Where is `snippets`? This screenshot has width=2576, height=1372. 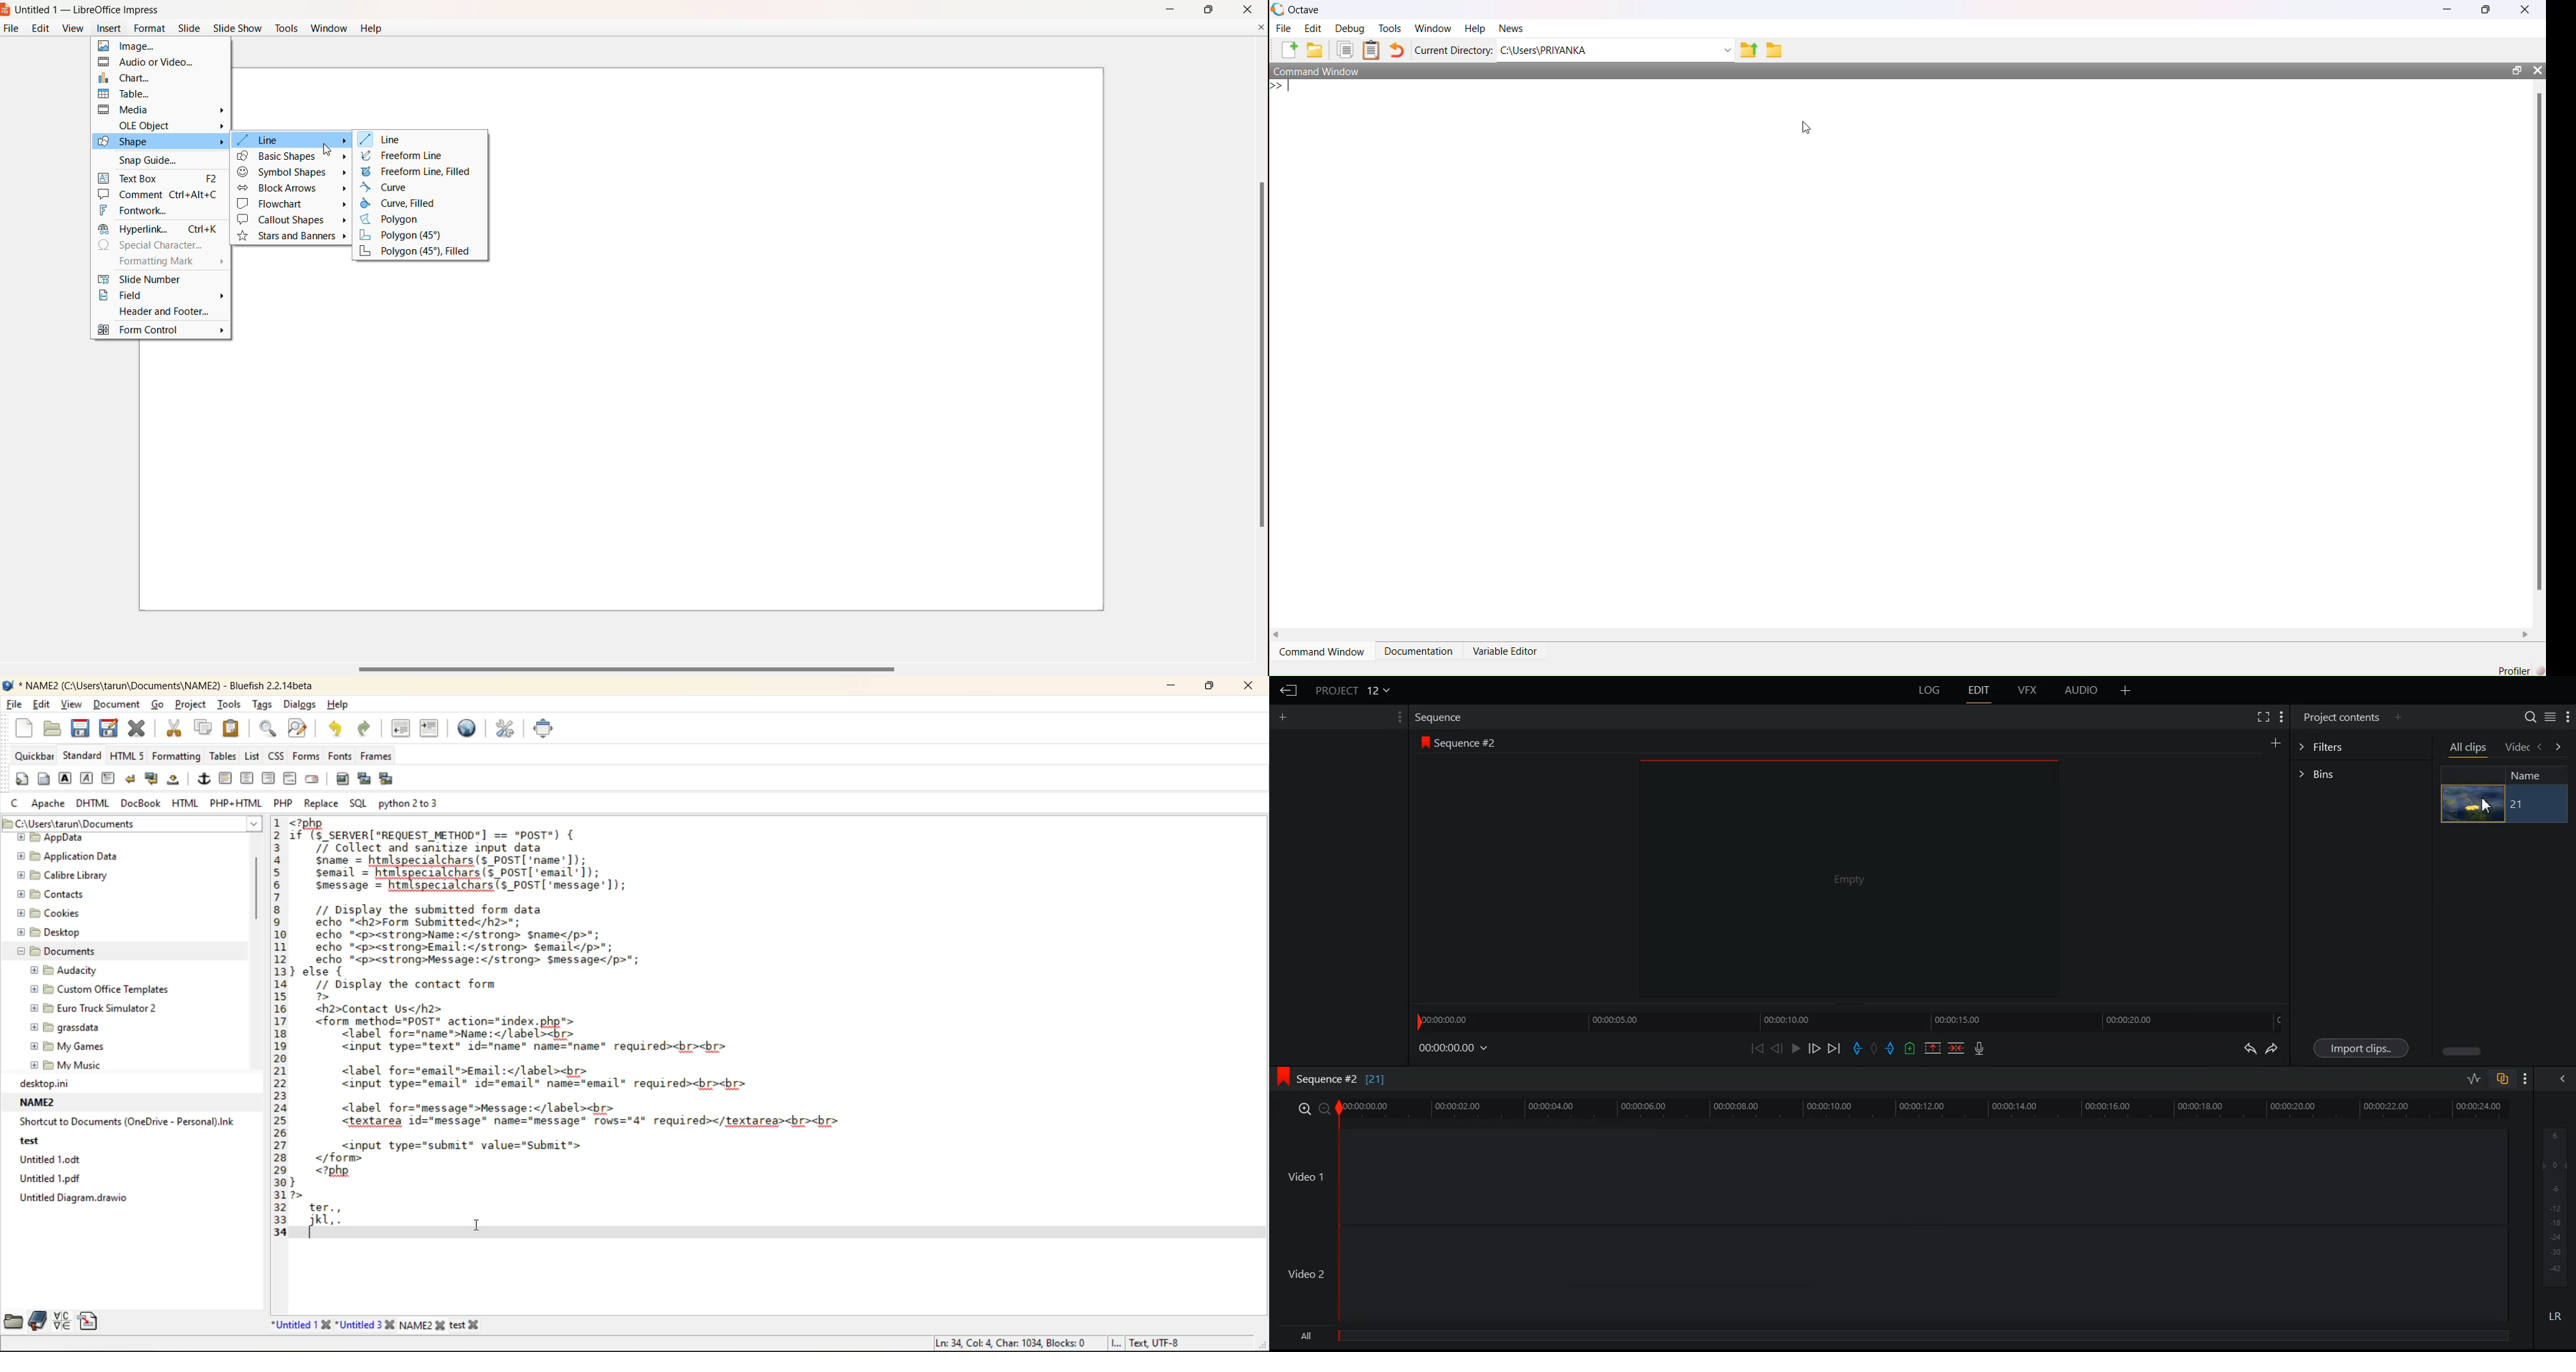 snippets is located at coordinates (88, 1320).